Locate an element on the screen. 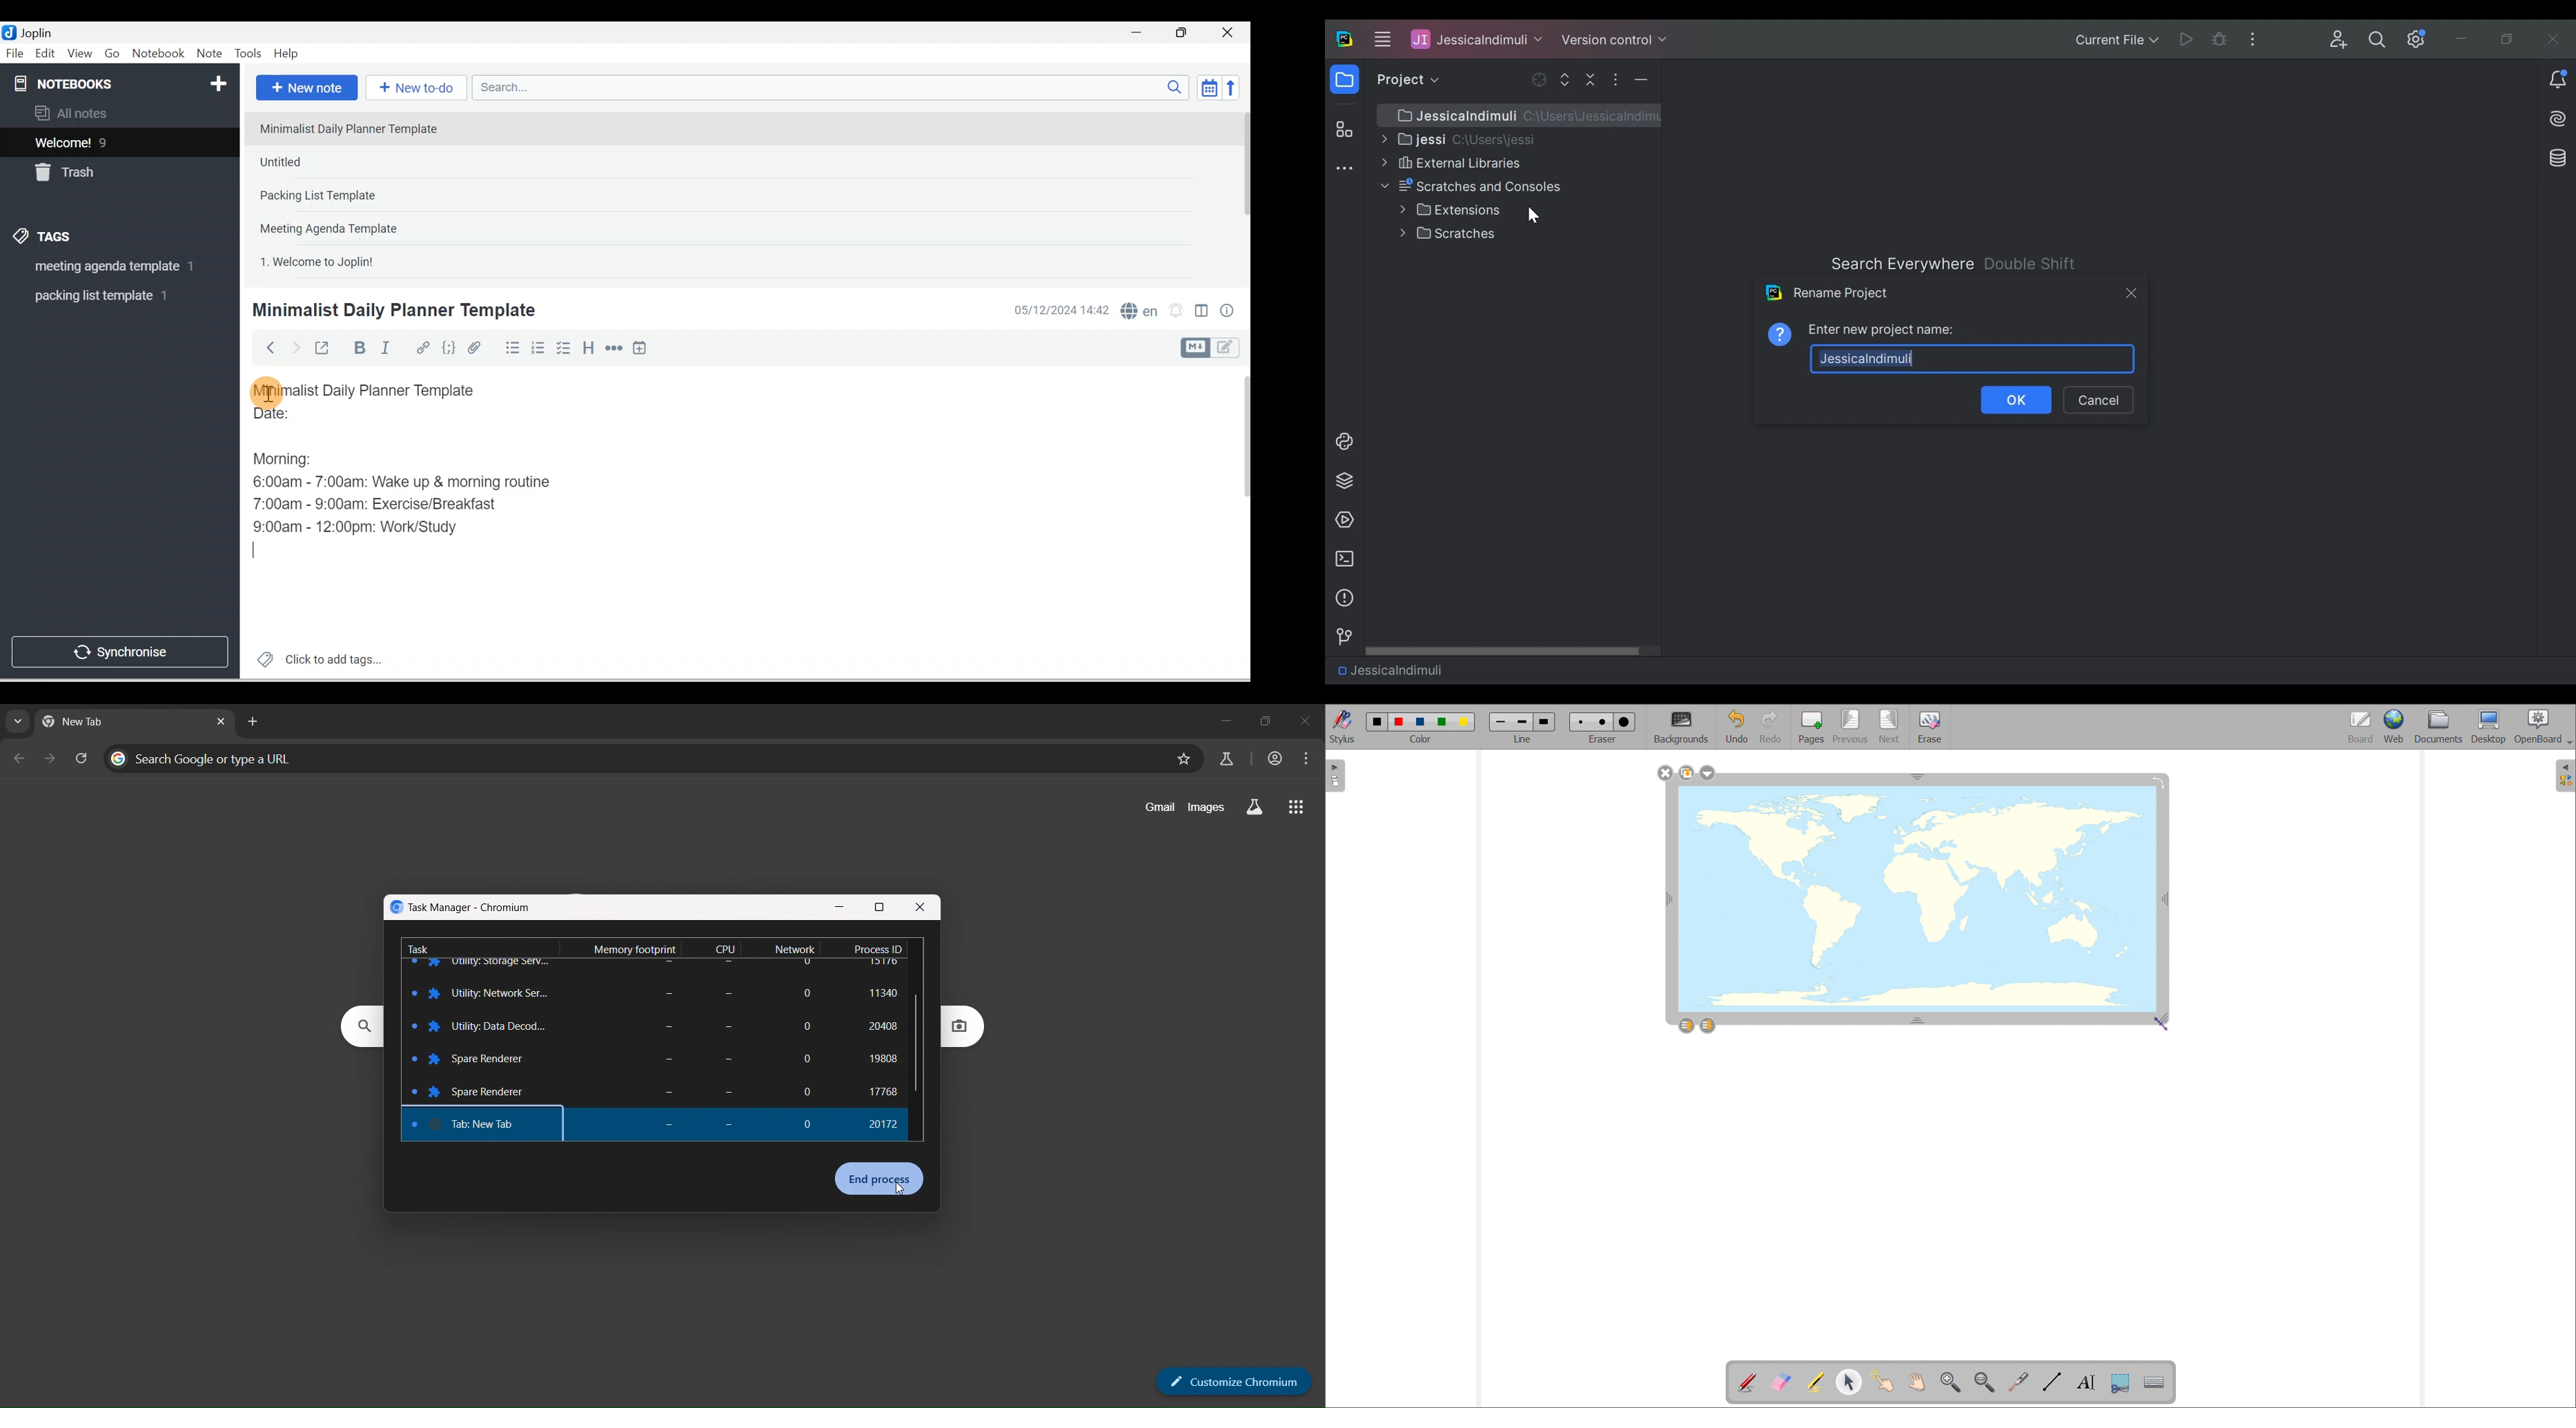 The image size is (2576, 1428). virtual keyboard is located at coordinates (2154, 1383).